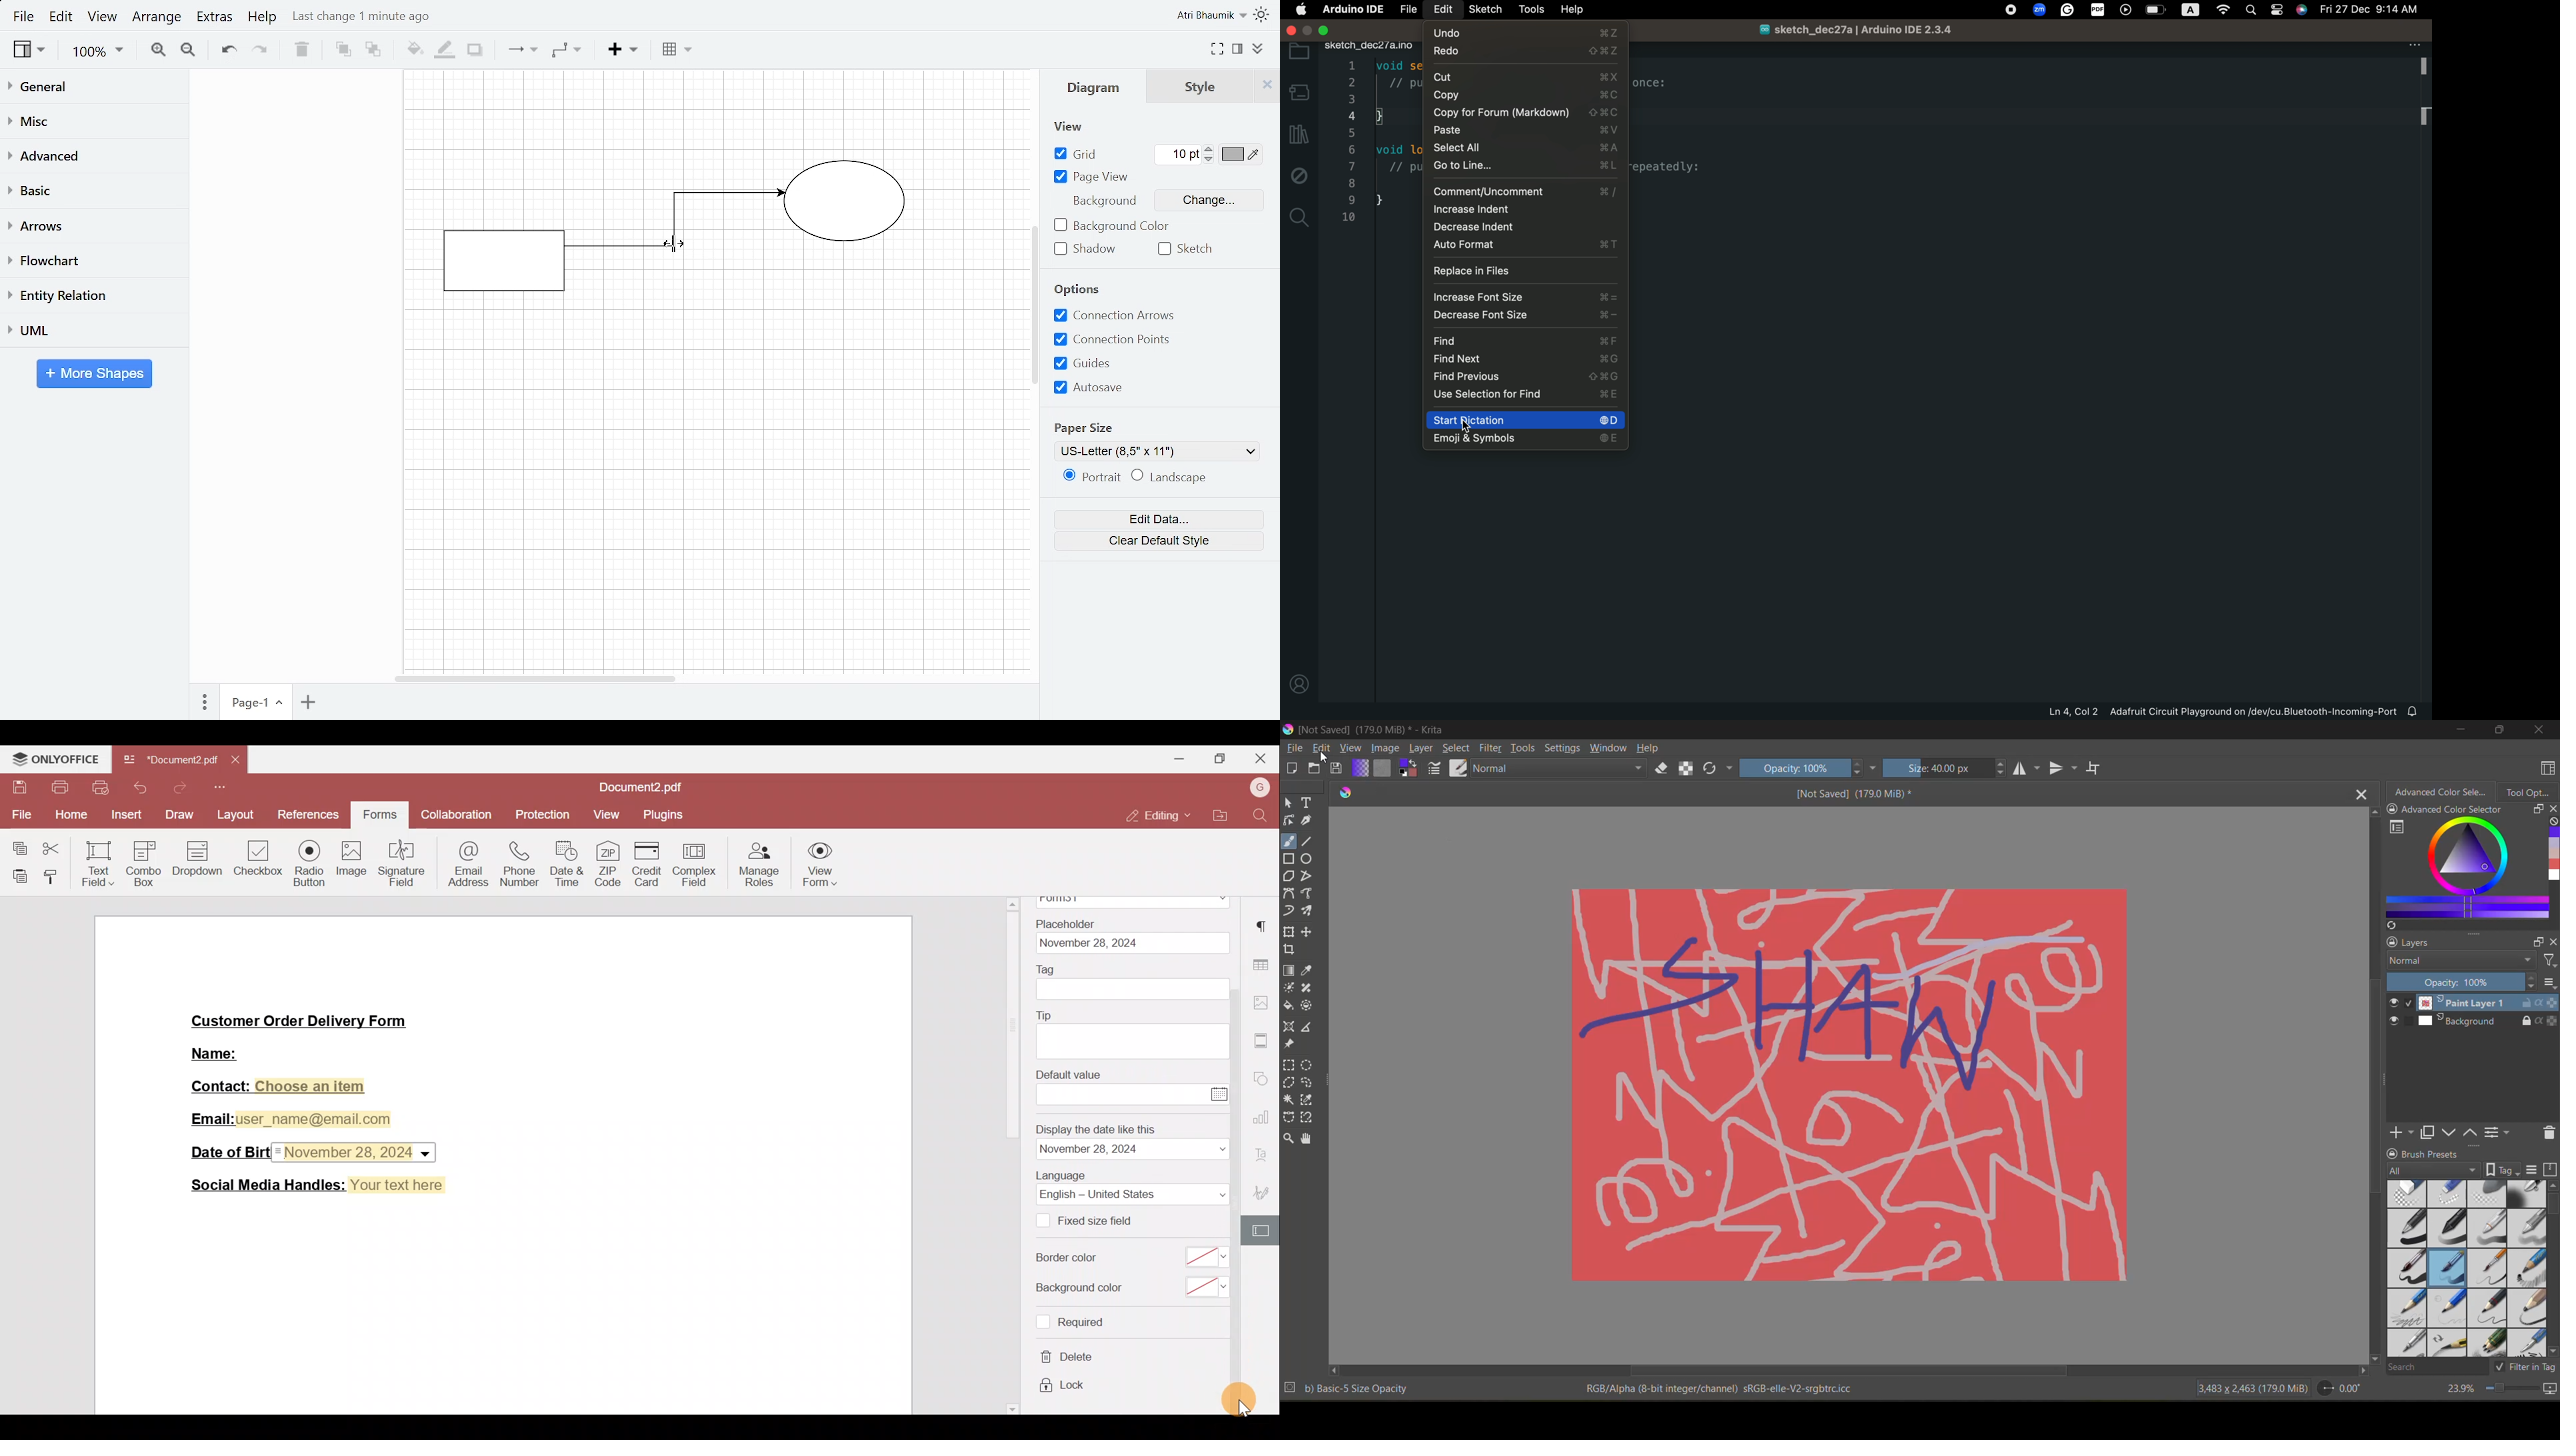 Image resolution: width=2576 pixels, height=1456 pixels. What do you see at coordinates (1315, 769) in the screenshot?
I see `open` at bounding box center [1315, 769].